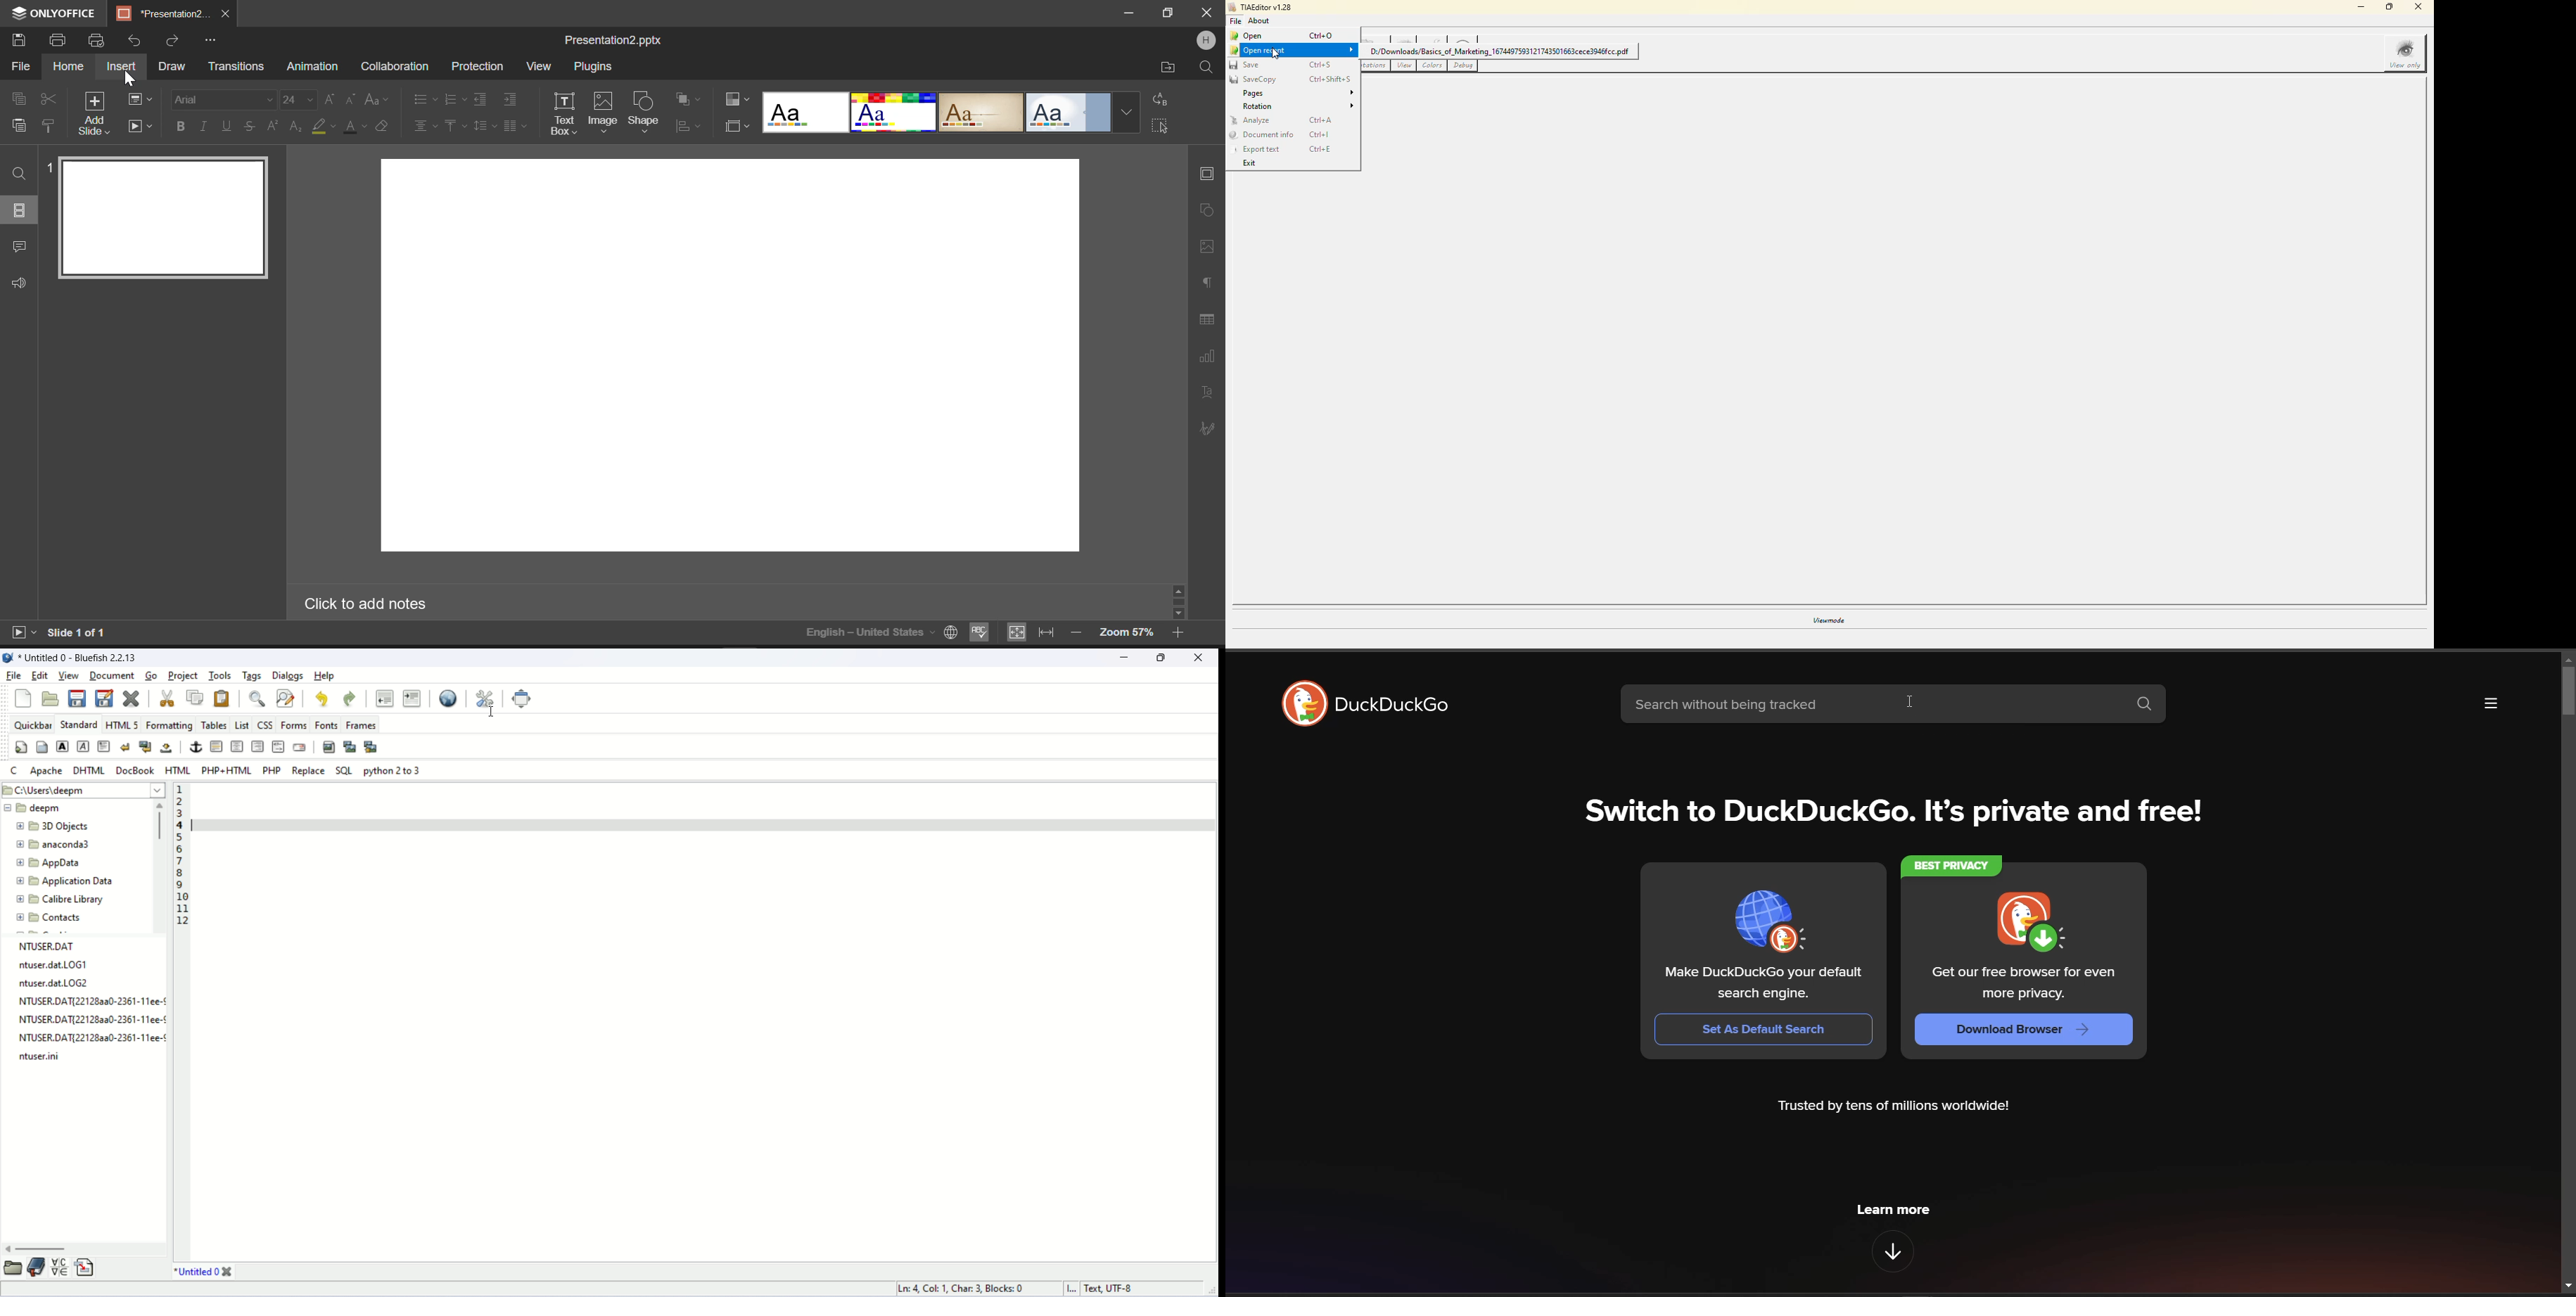 The height and width of the screenshot is (1316, 2576). What do you see at coordinates (49, 862) in the screenshot?
I see `app data` at bounding box center [49, 862].